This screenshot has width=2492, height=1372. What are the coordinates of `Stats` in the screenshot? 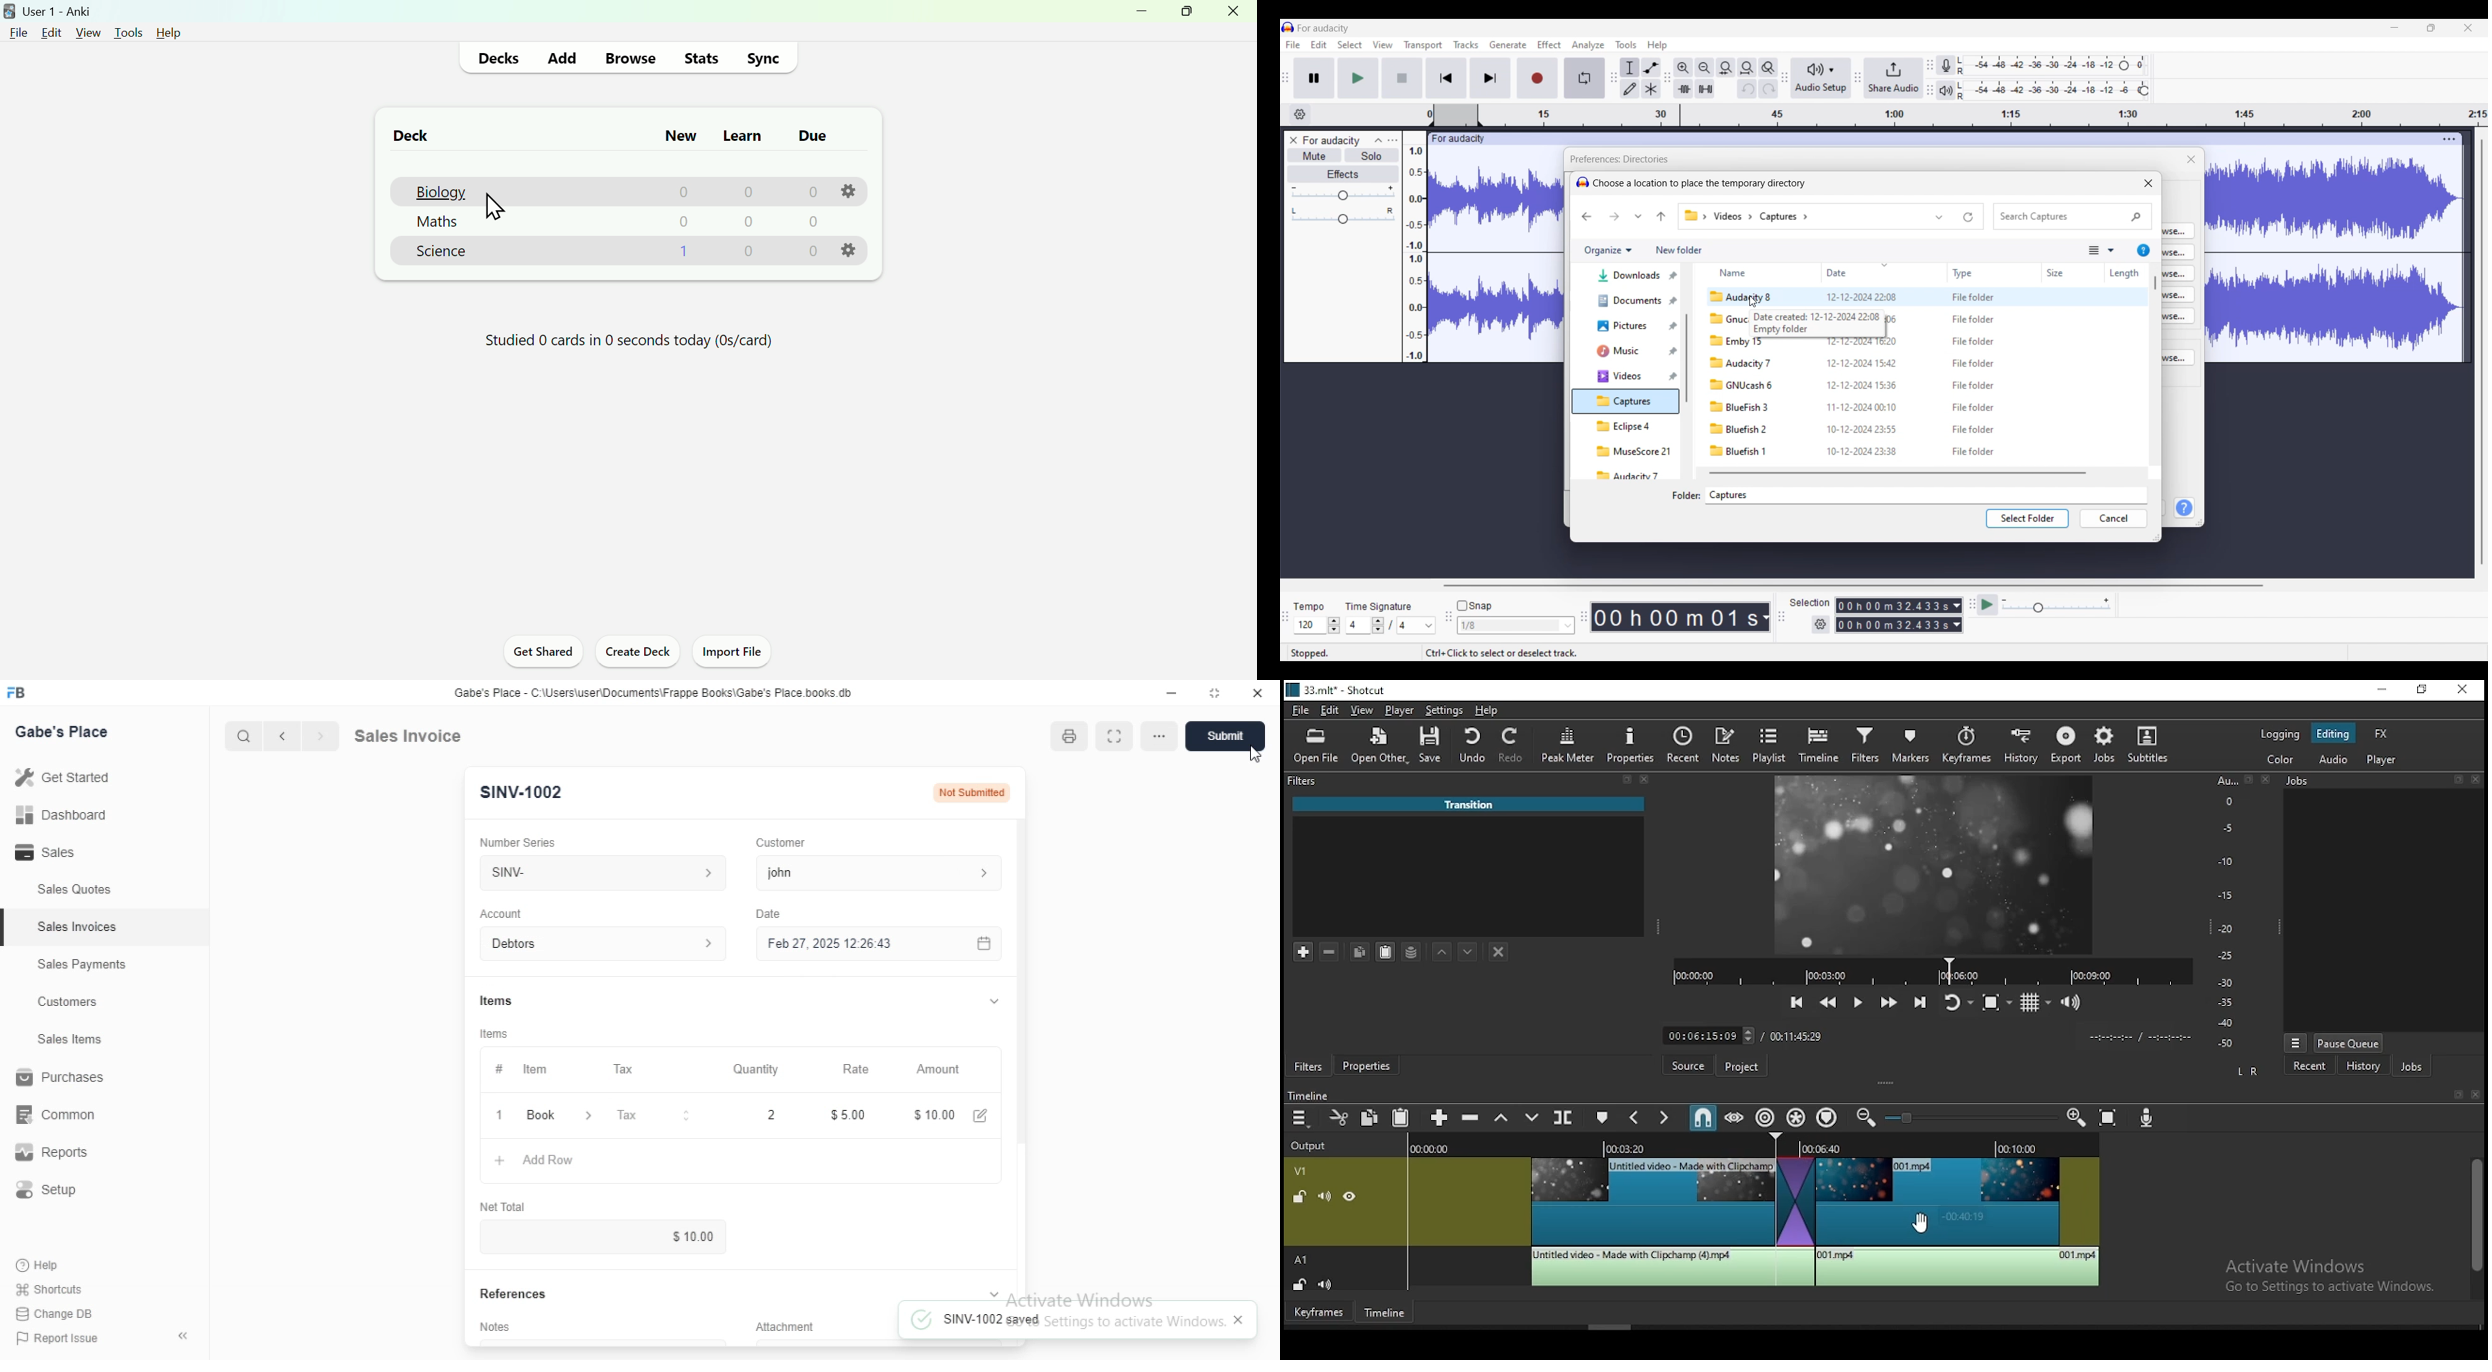 It's located at (700, 57).